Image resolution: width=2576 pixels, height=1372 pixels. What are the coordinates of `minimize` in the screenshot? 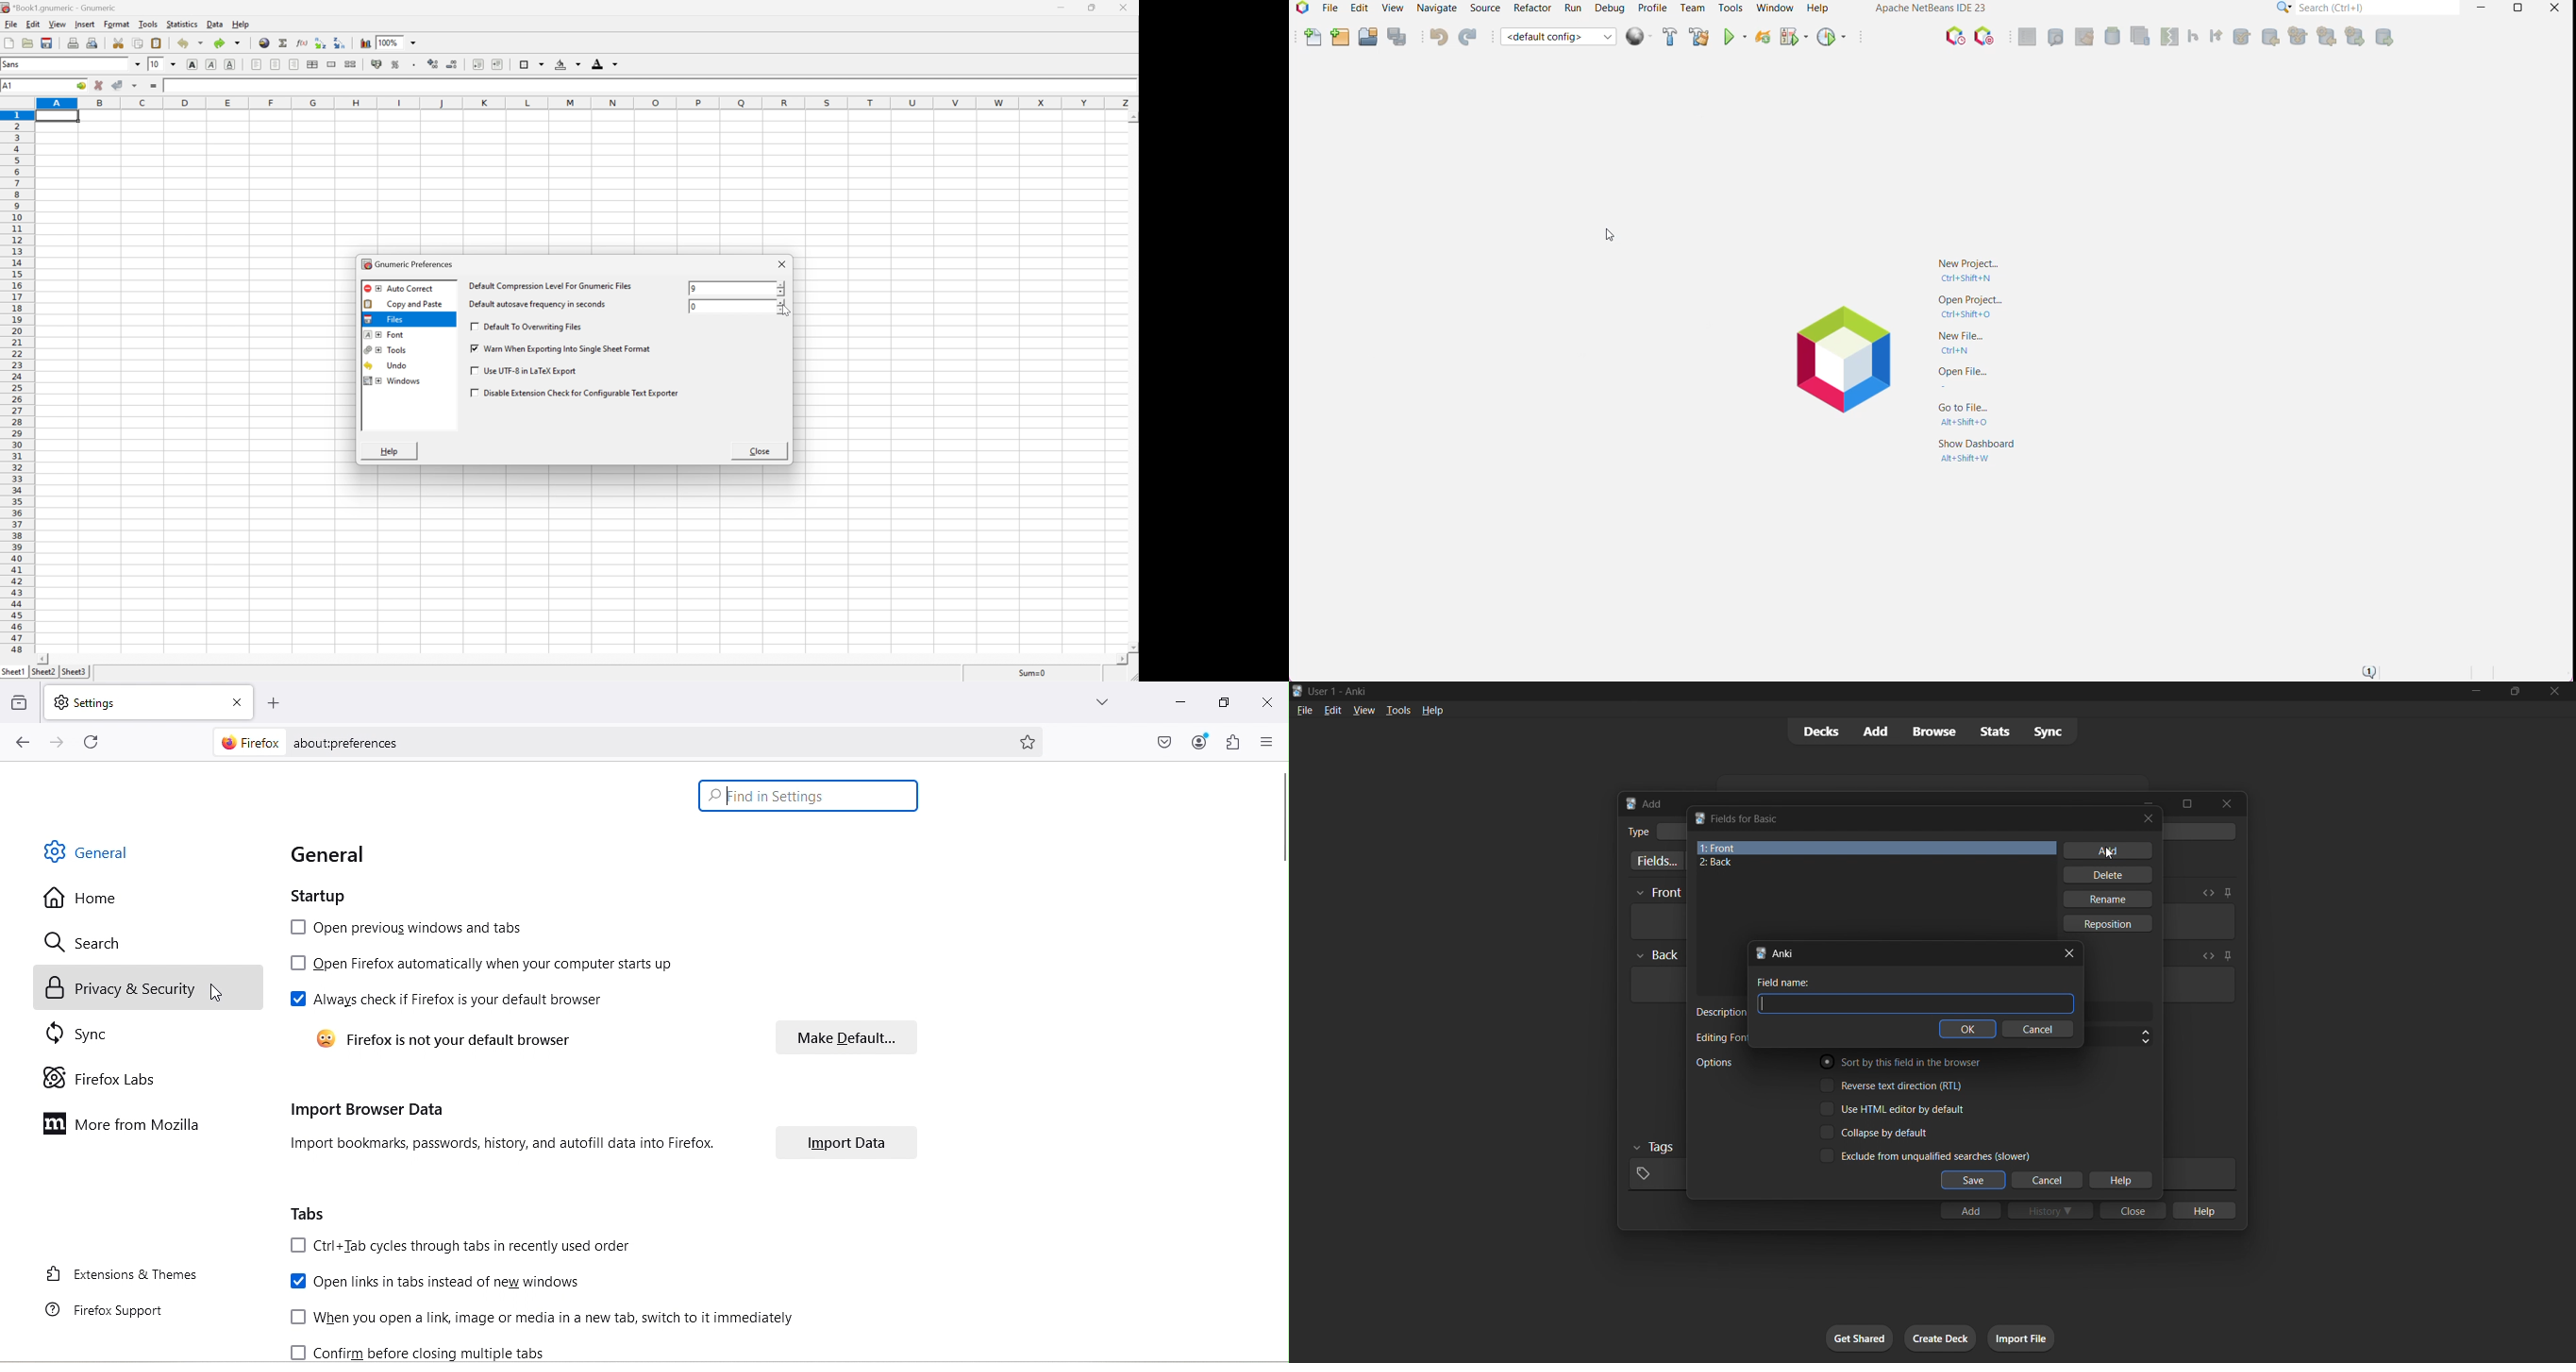 It's located at (2476, 692).